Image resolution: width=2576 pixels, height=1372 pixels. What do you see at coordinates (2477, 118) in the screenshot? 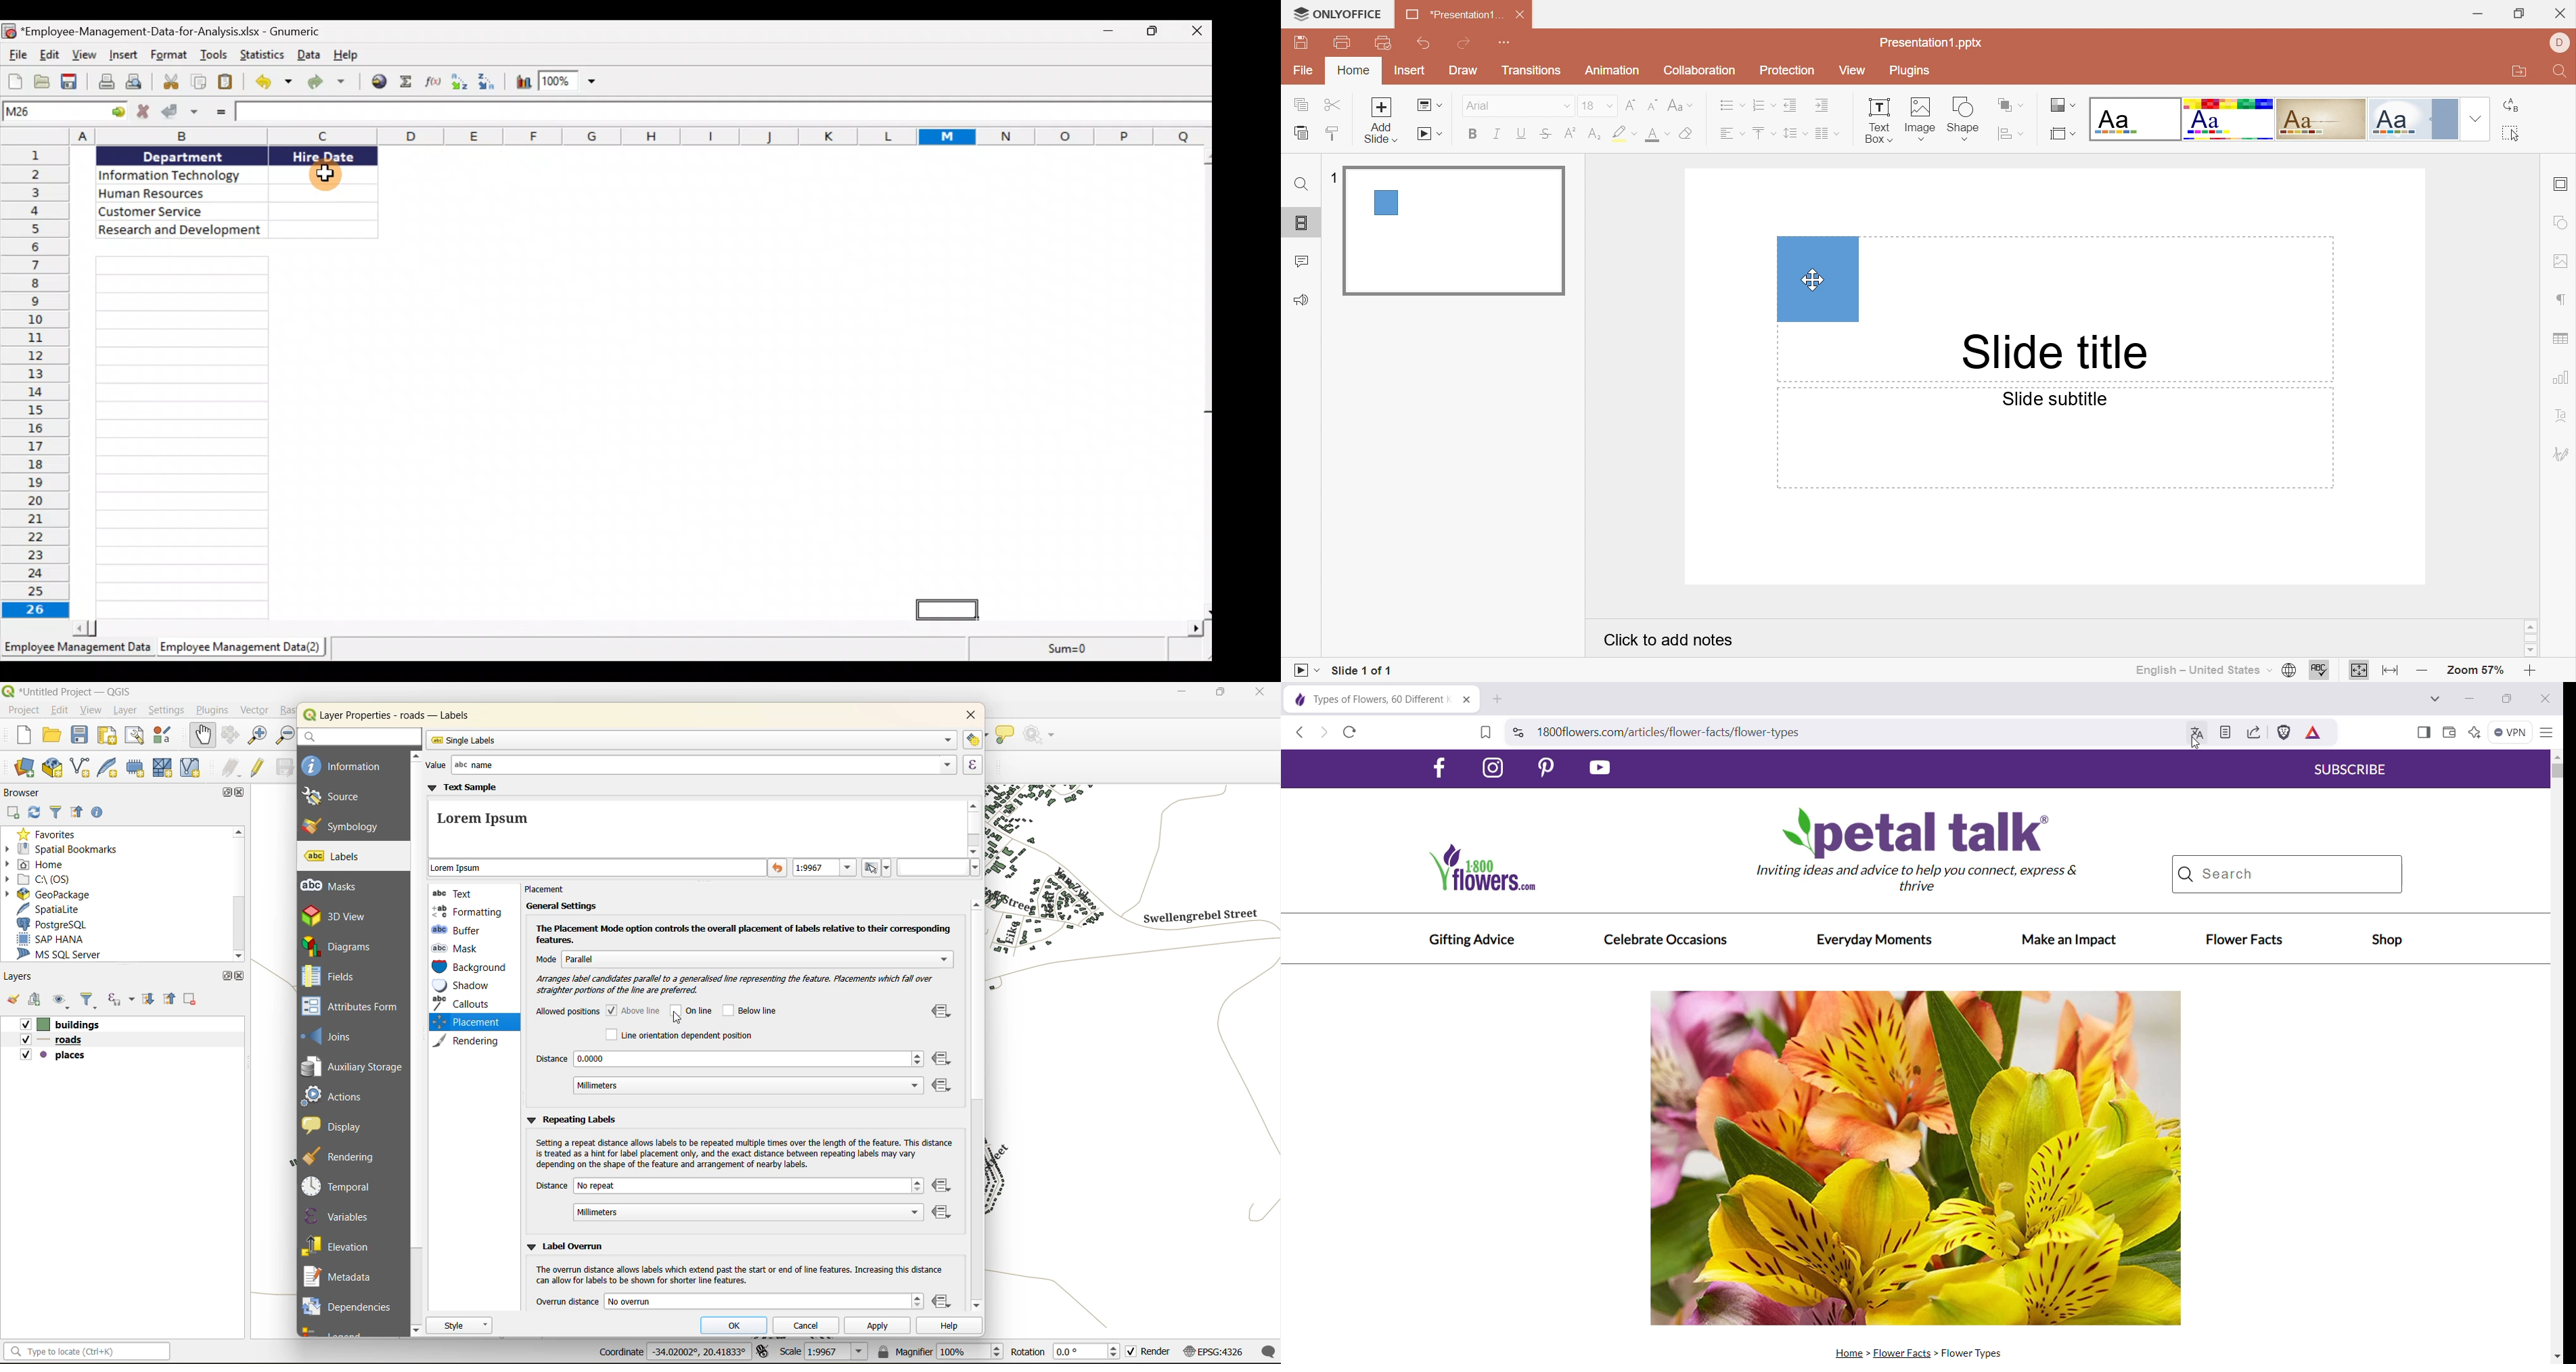
I see `Drop down` at bounding box center [2477, 118].